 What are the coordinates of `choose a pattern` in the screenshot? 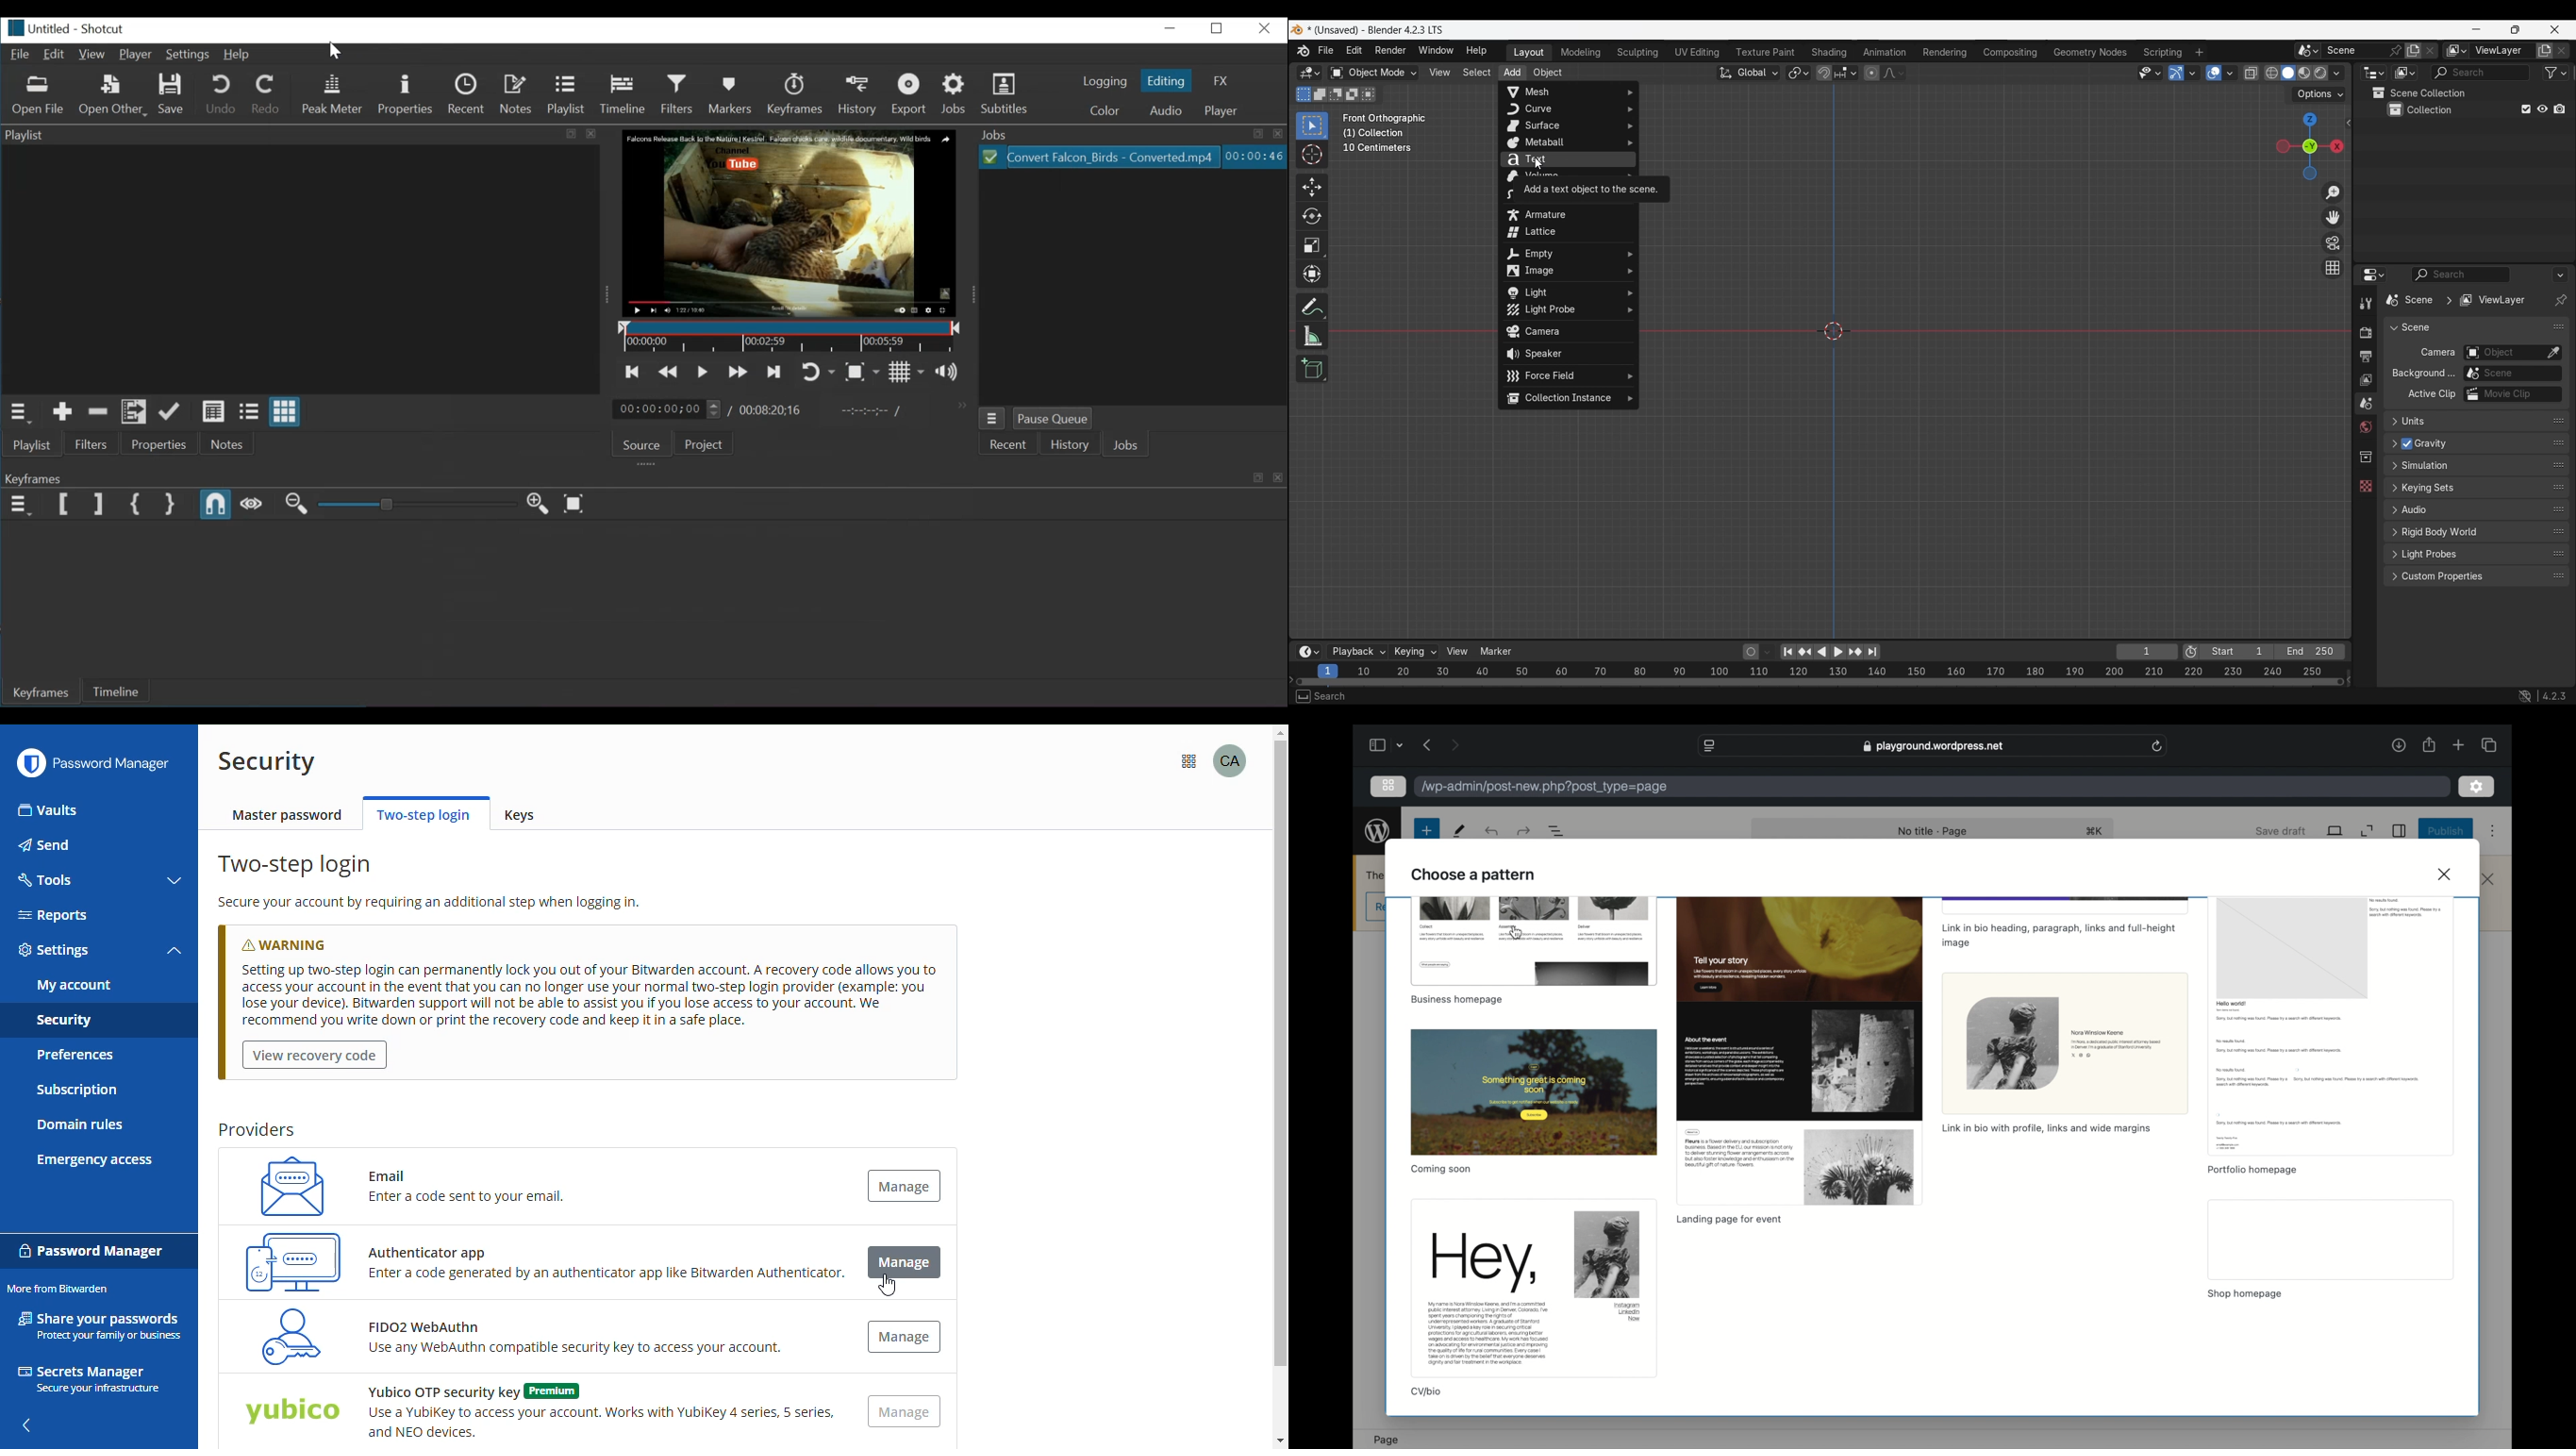 It's located at (1473, 875).